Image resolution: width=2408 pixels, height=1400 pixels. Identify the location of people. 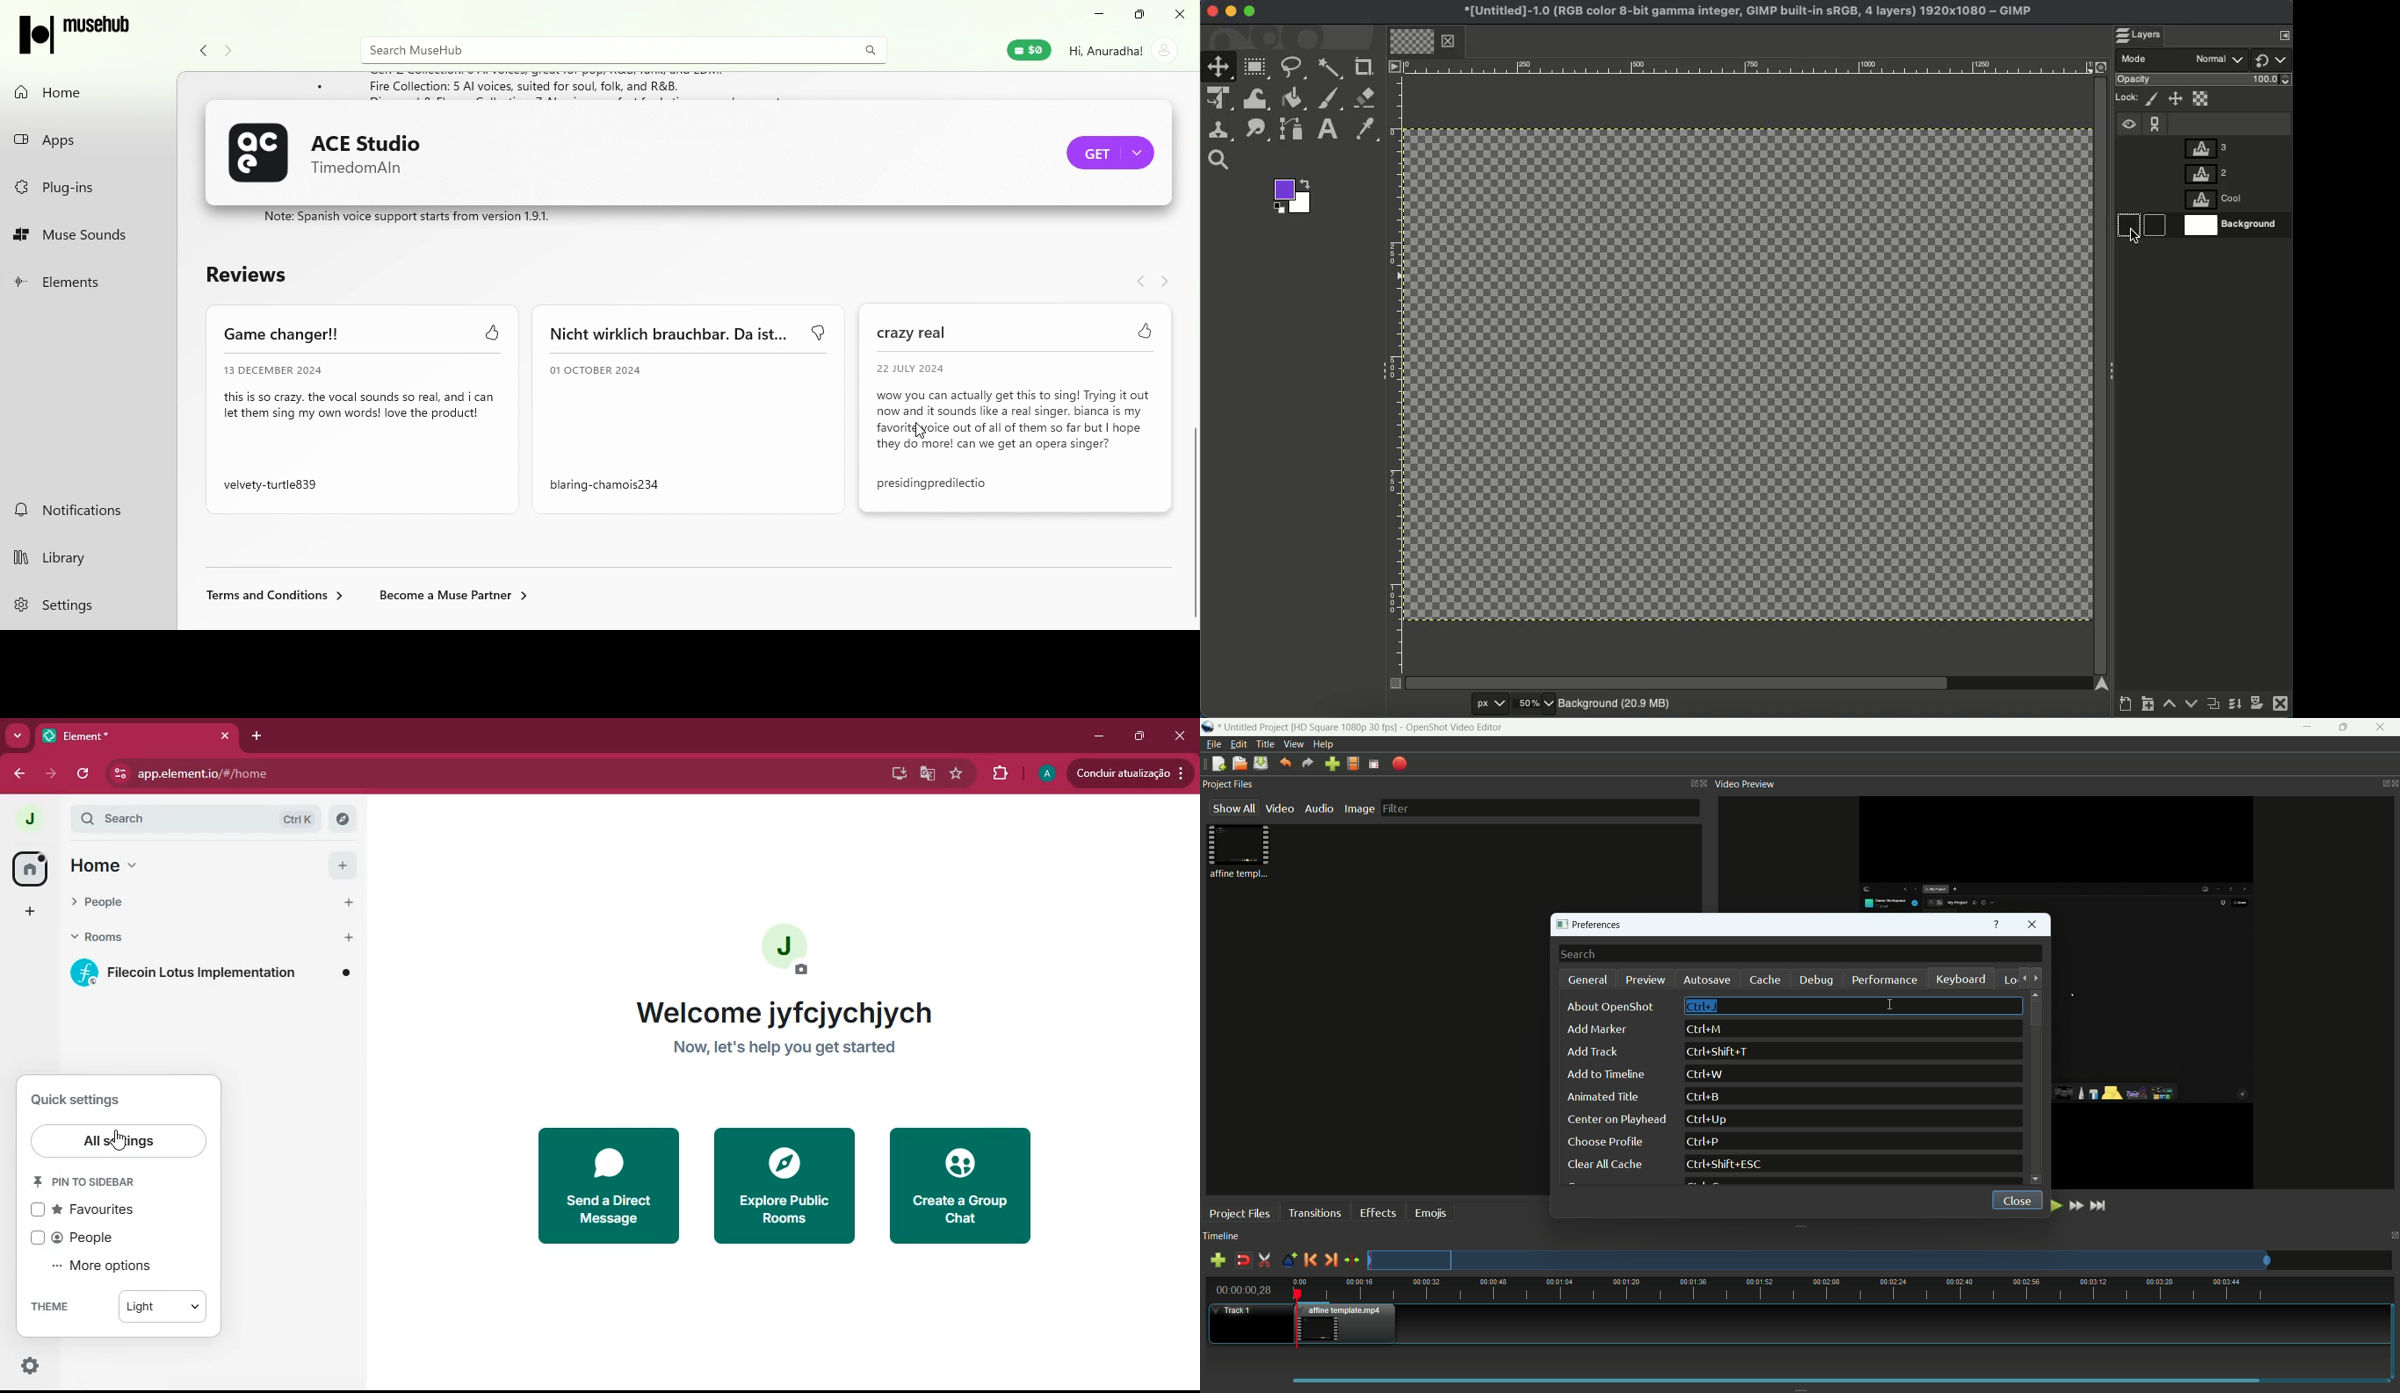
(211, 905).